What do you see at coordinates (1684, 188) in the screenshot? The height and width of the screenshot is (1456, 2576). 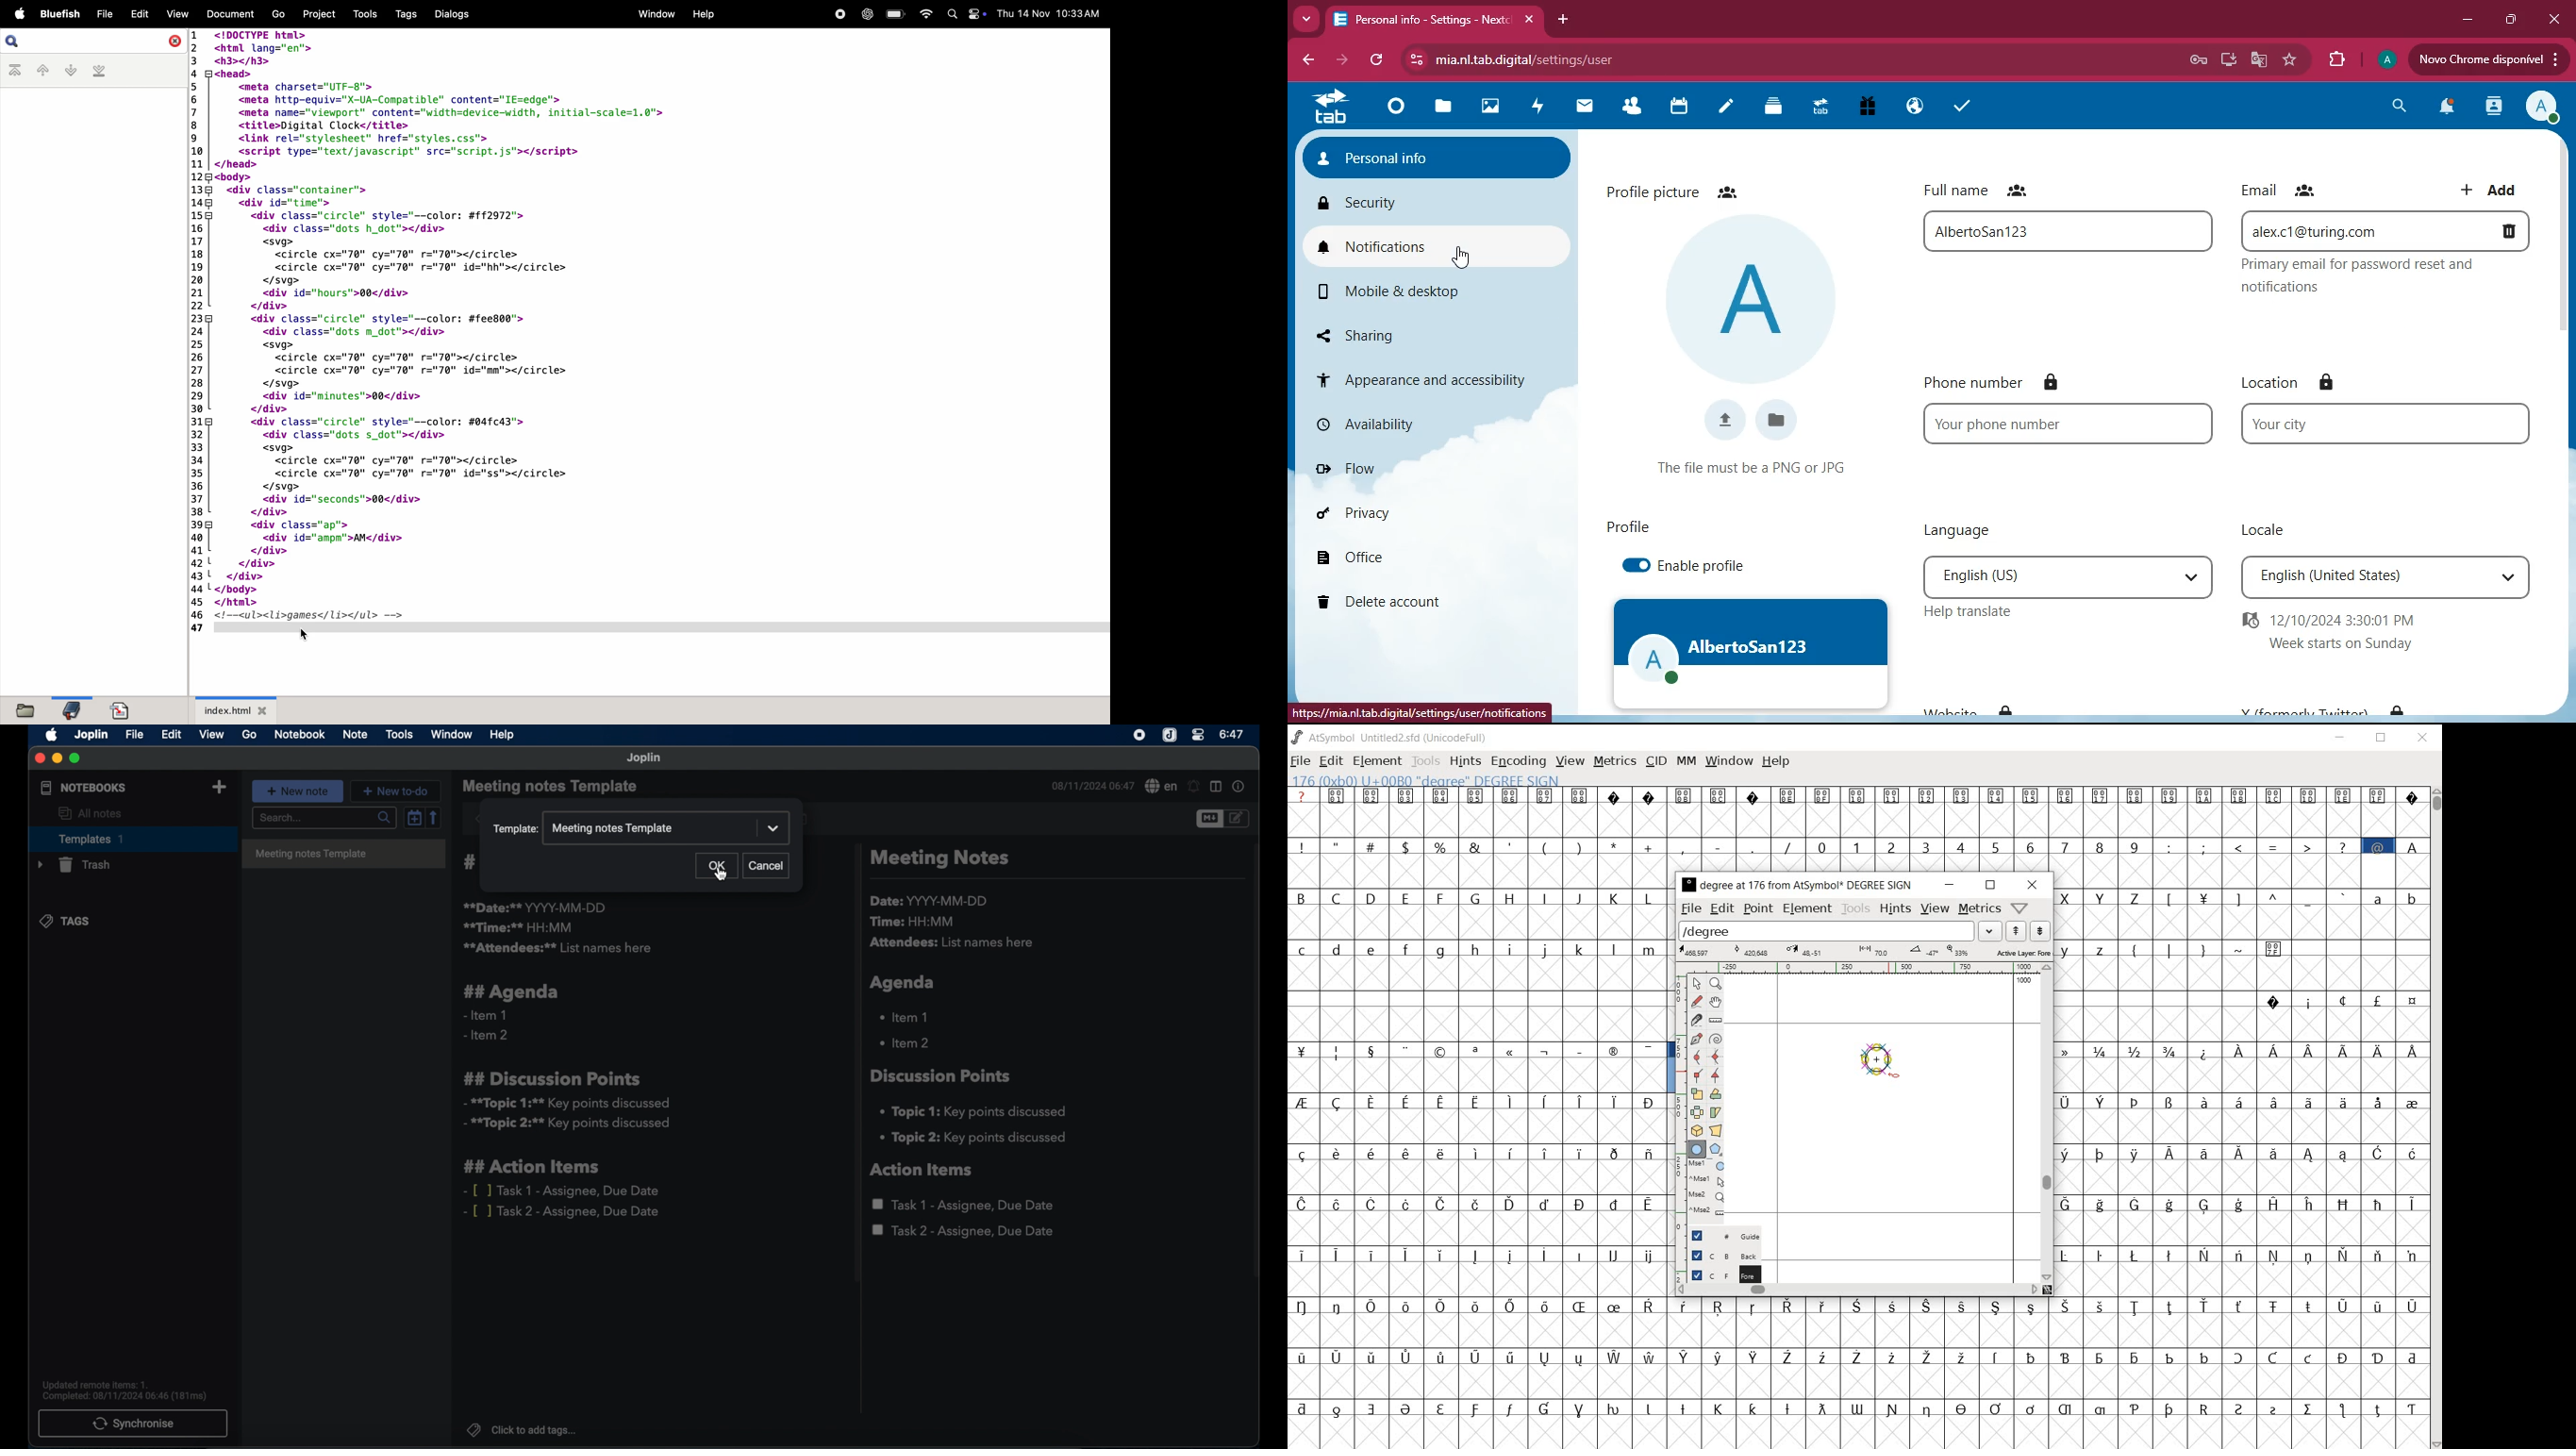 I see `profile picture` at bounding box center [1684, 188].